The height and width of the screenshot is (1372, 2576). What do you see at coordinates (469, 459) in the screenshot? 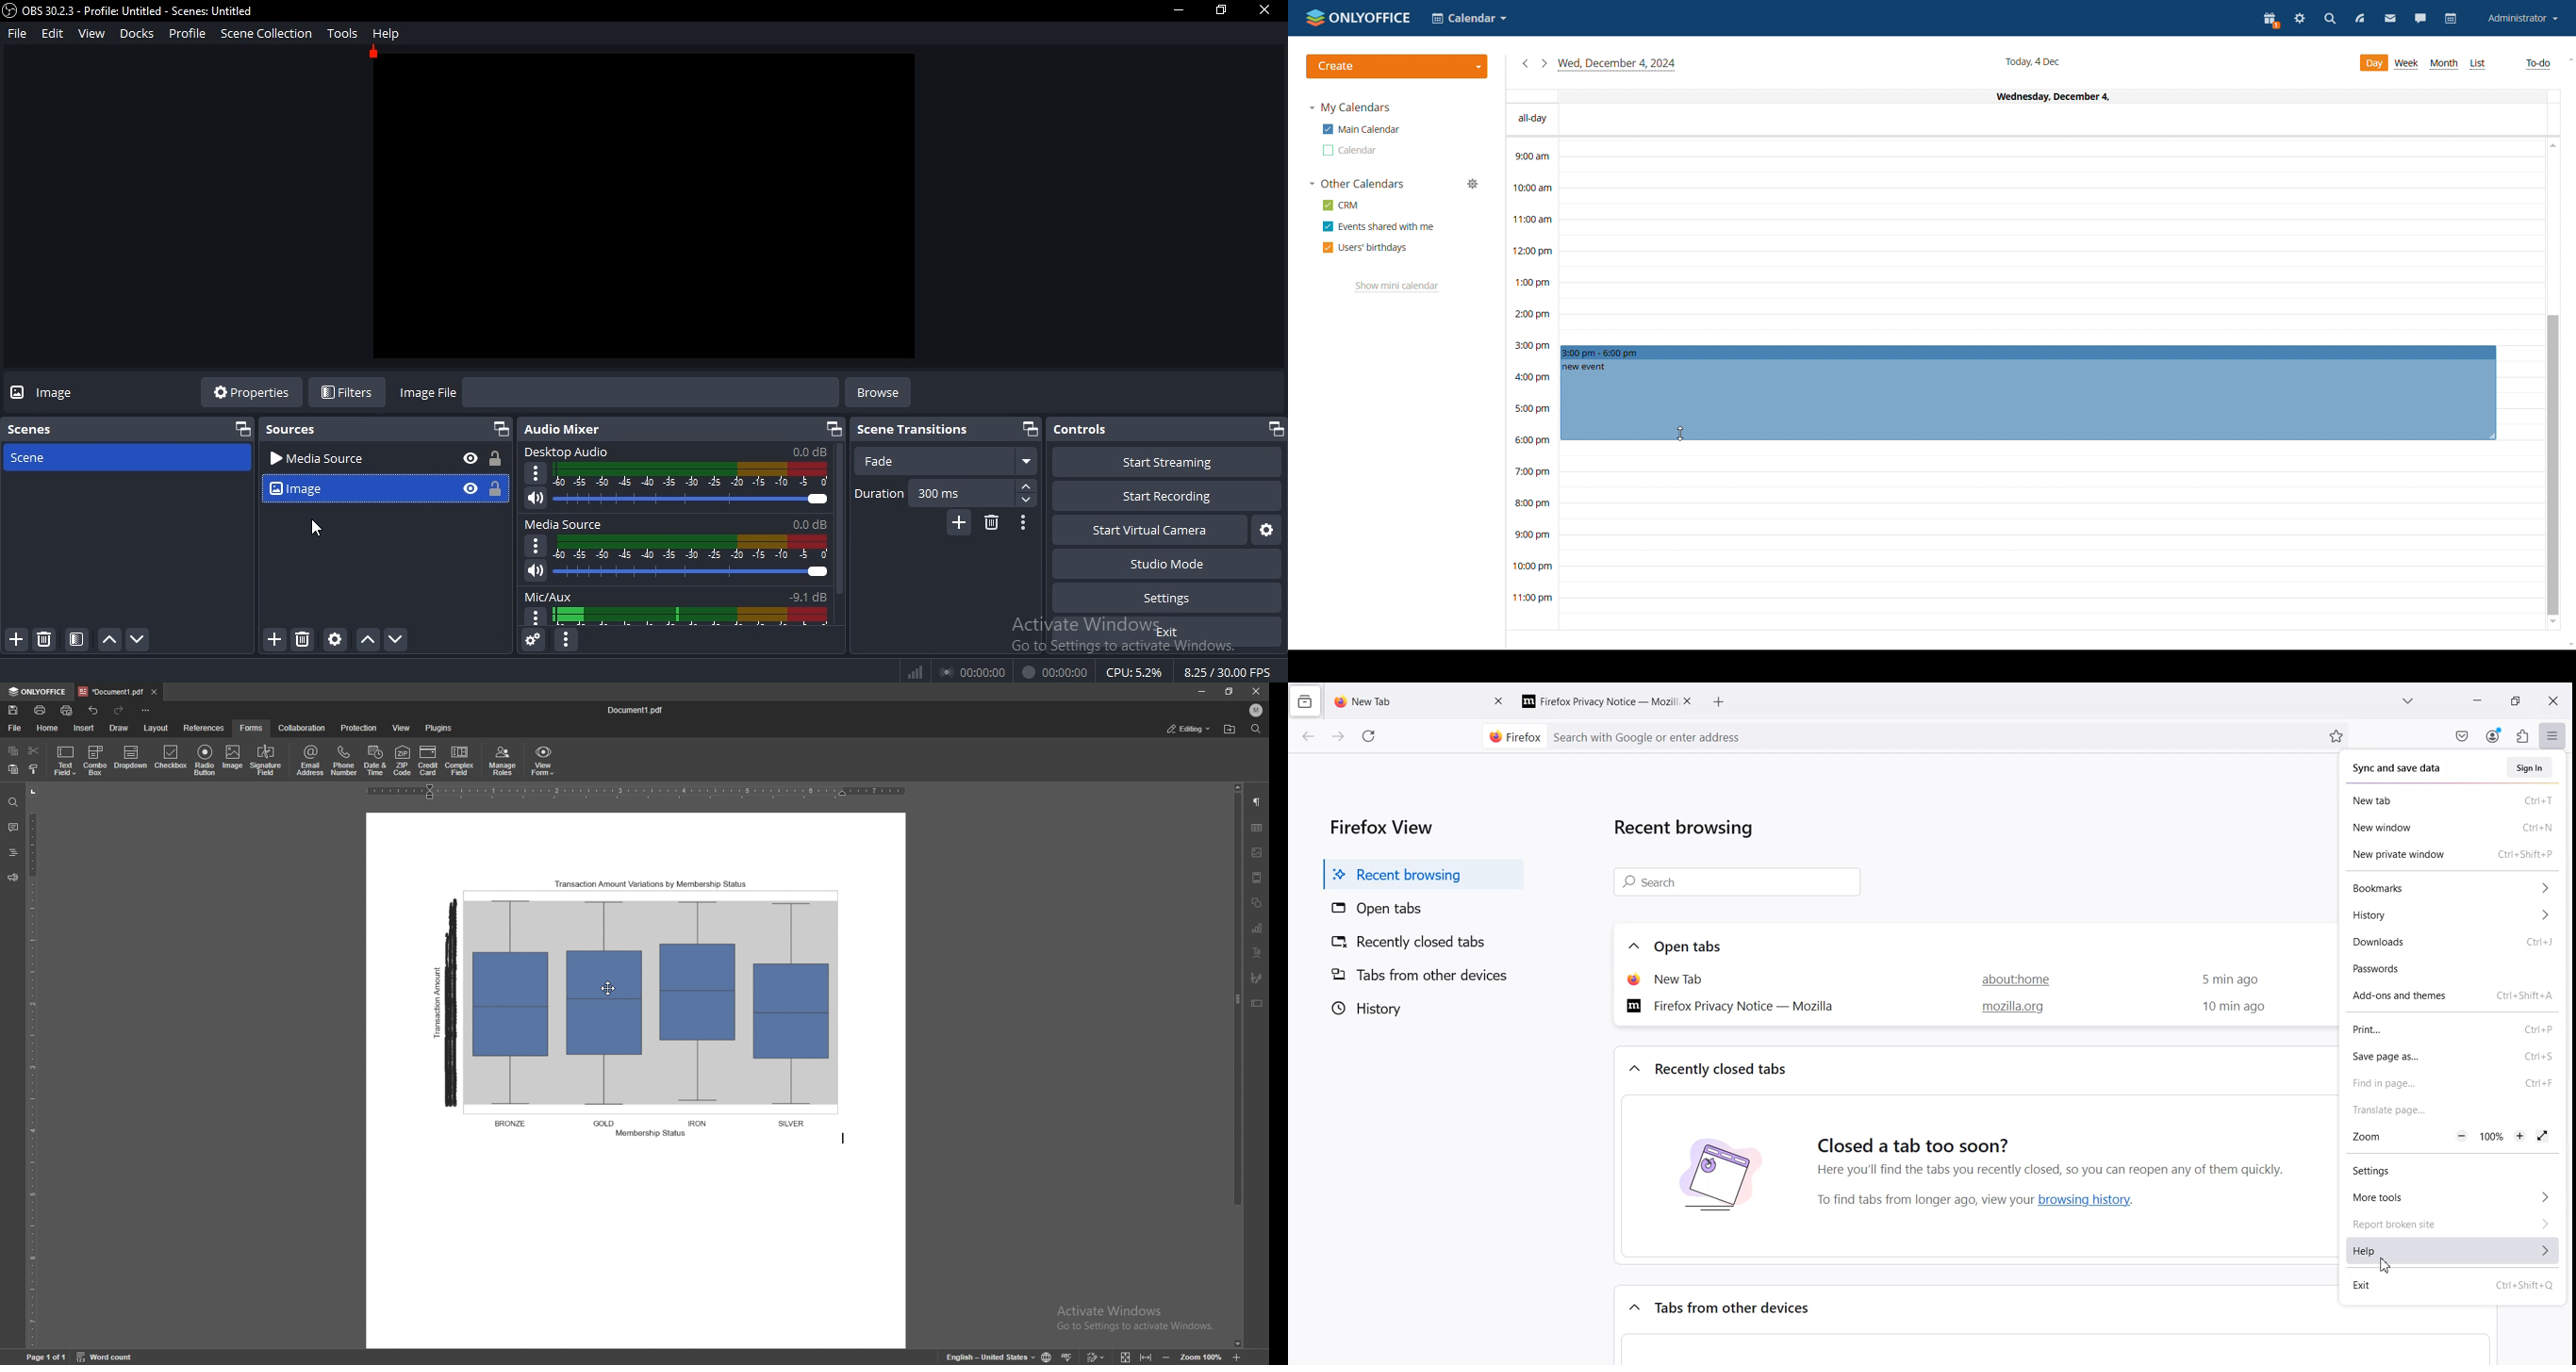
I see `hide` at bounding box center [469, 459].